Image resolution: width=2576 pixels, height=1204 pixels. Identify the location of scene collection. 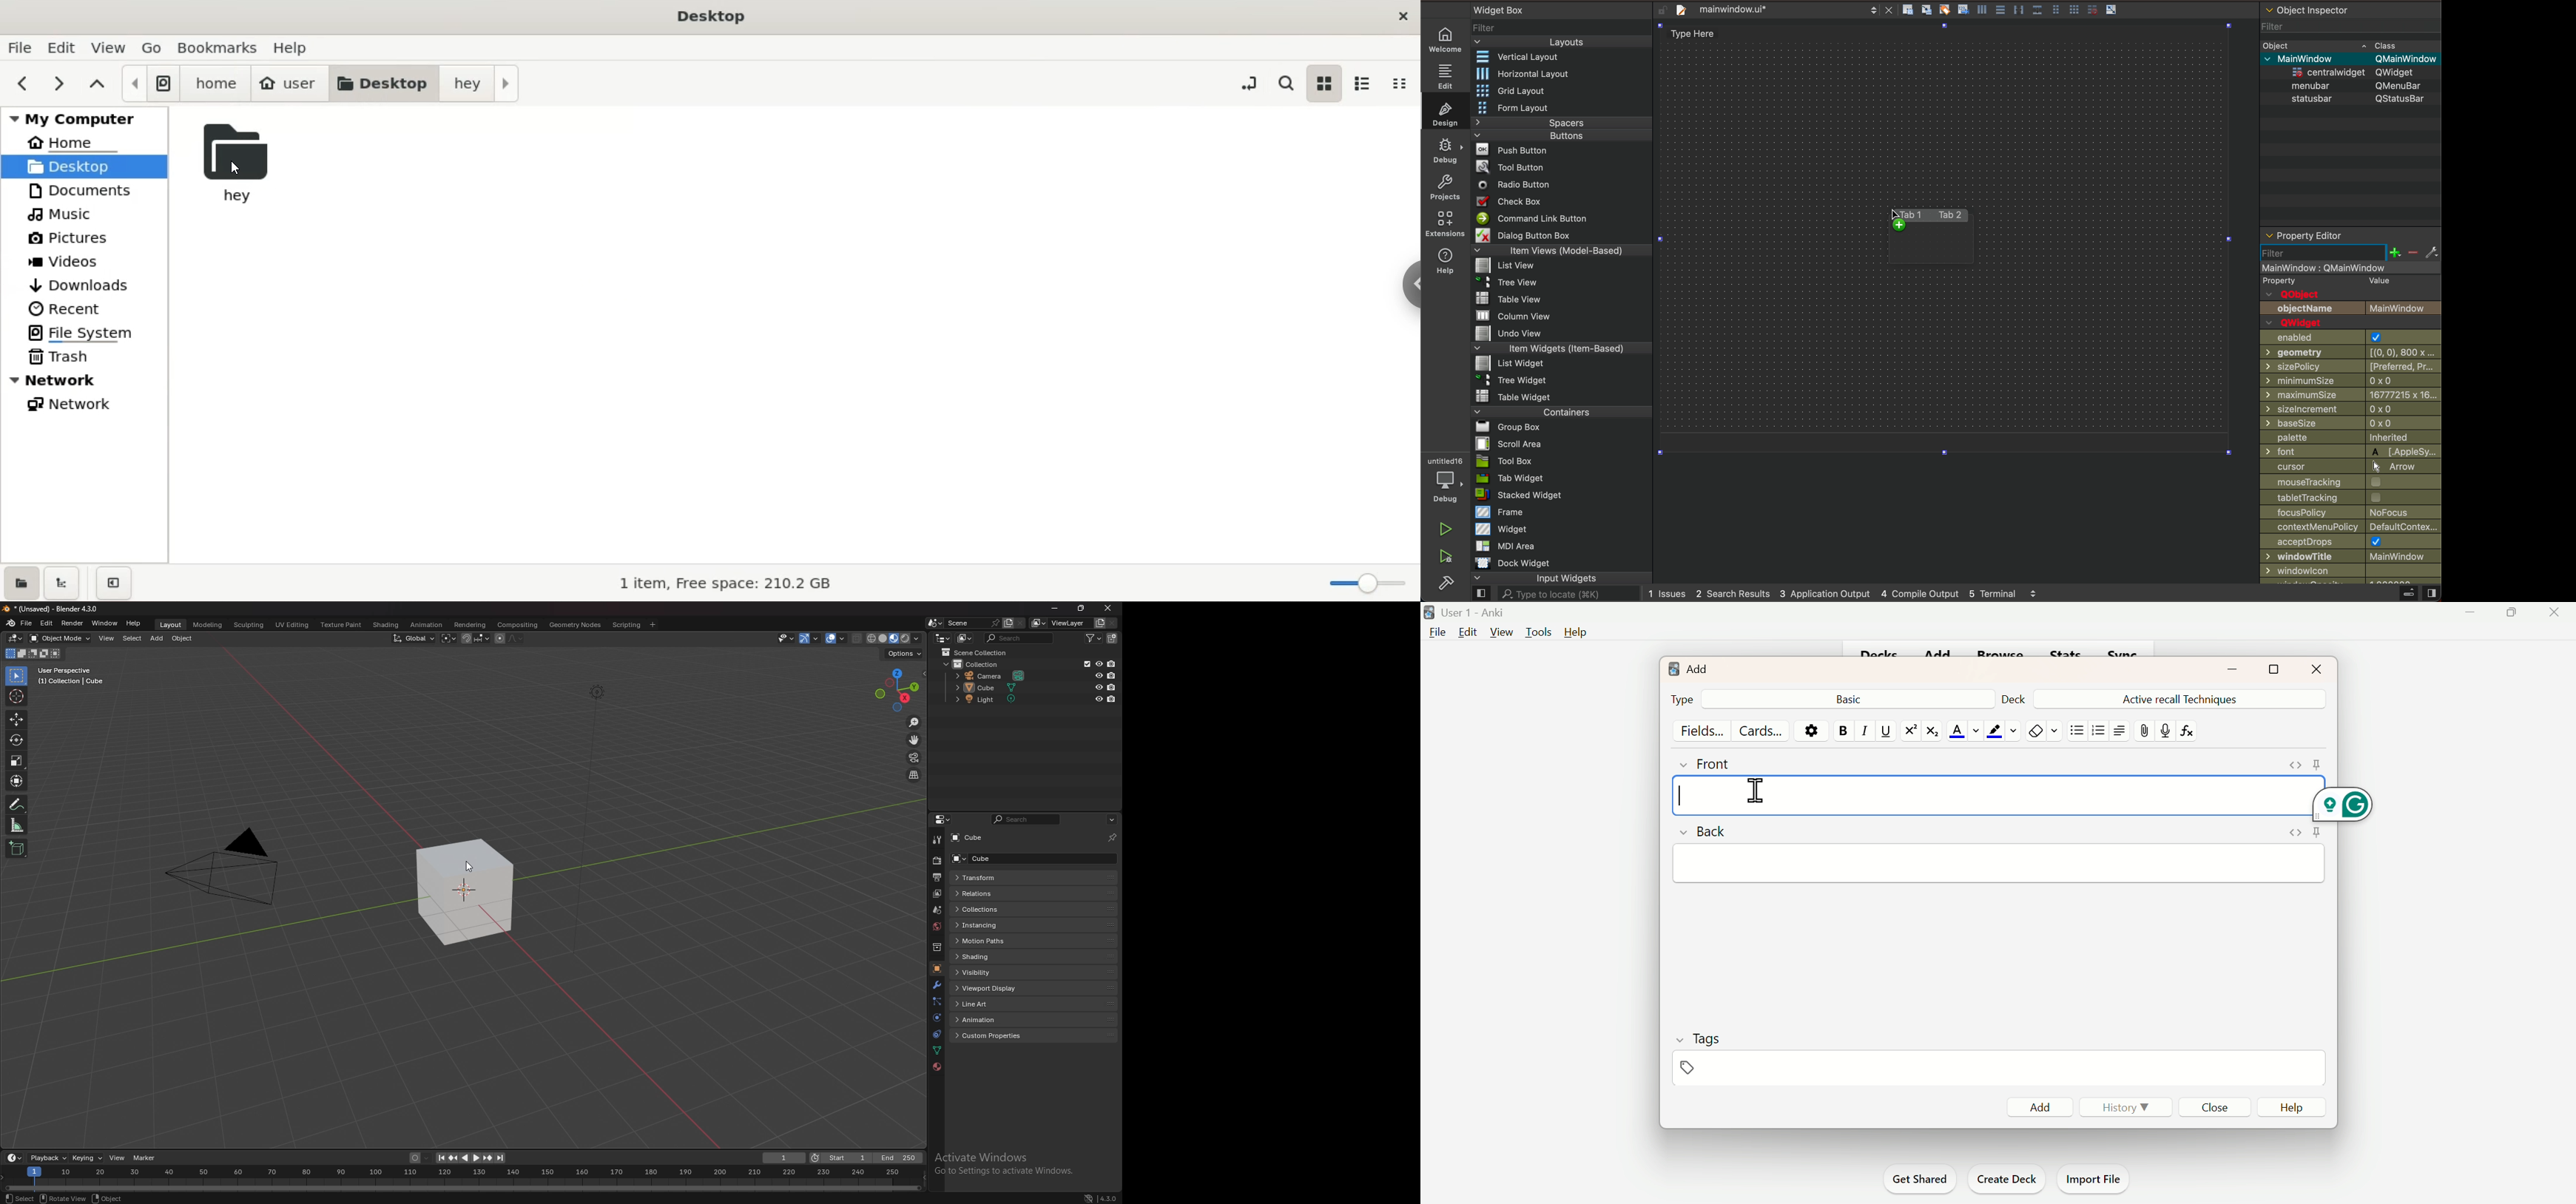
(980, 652).